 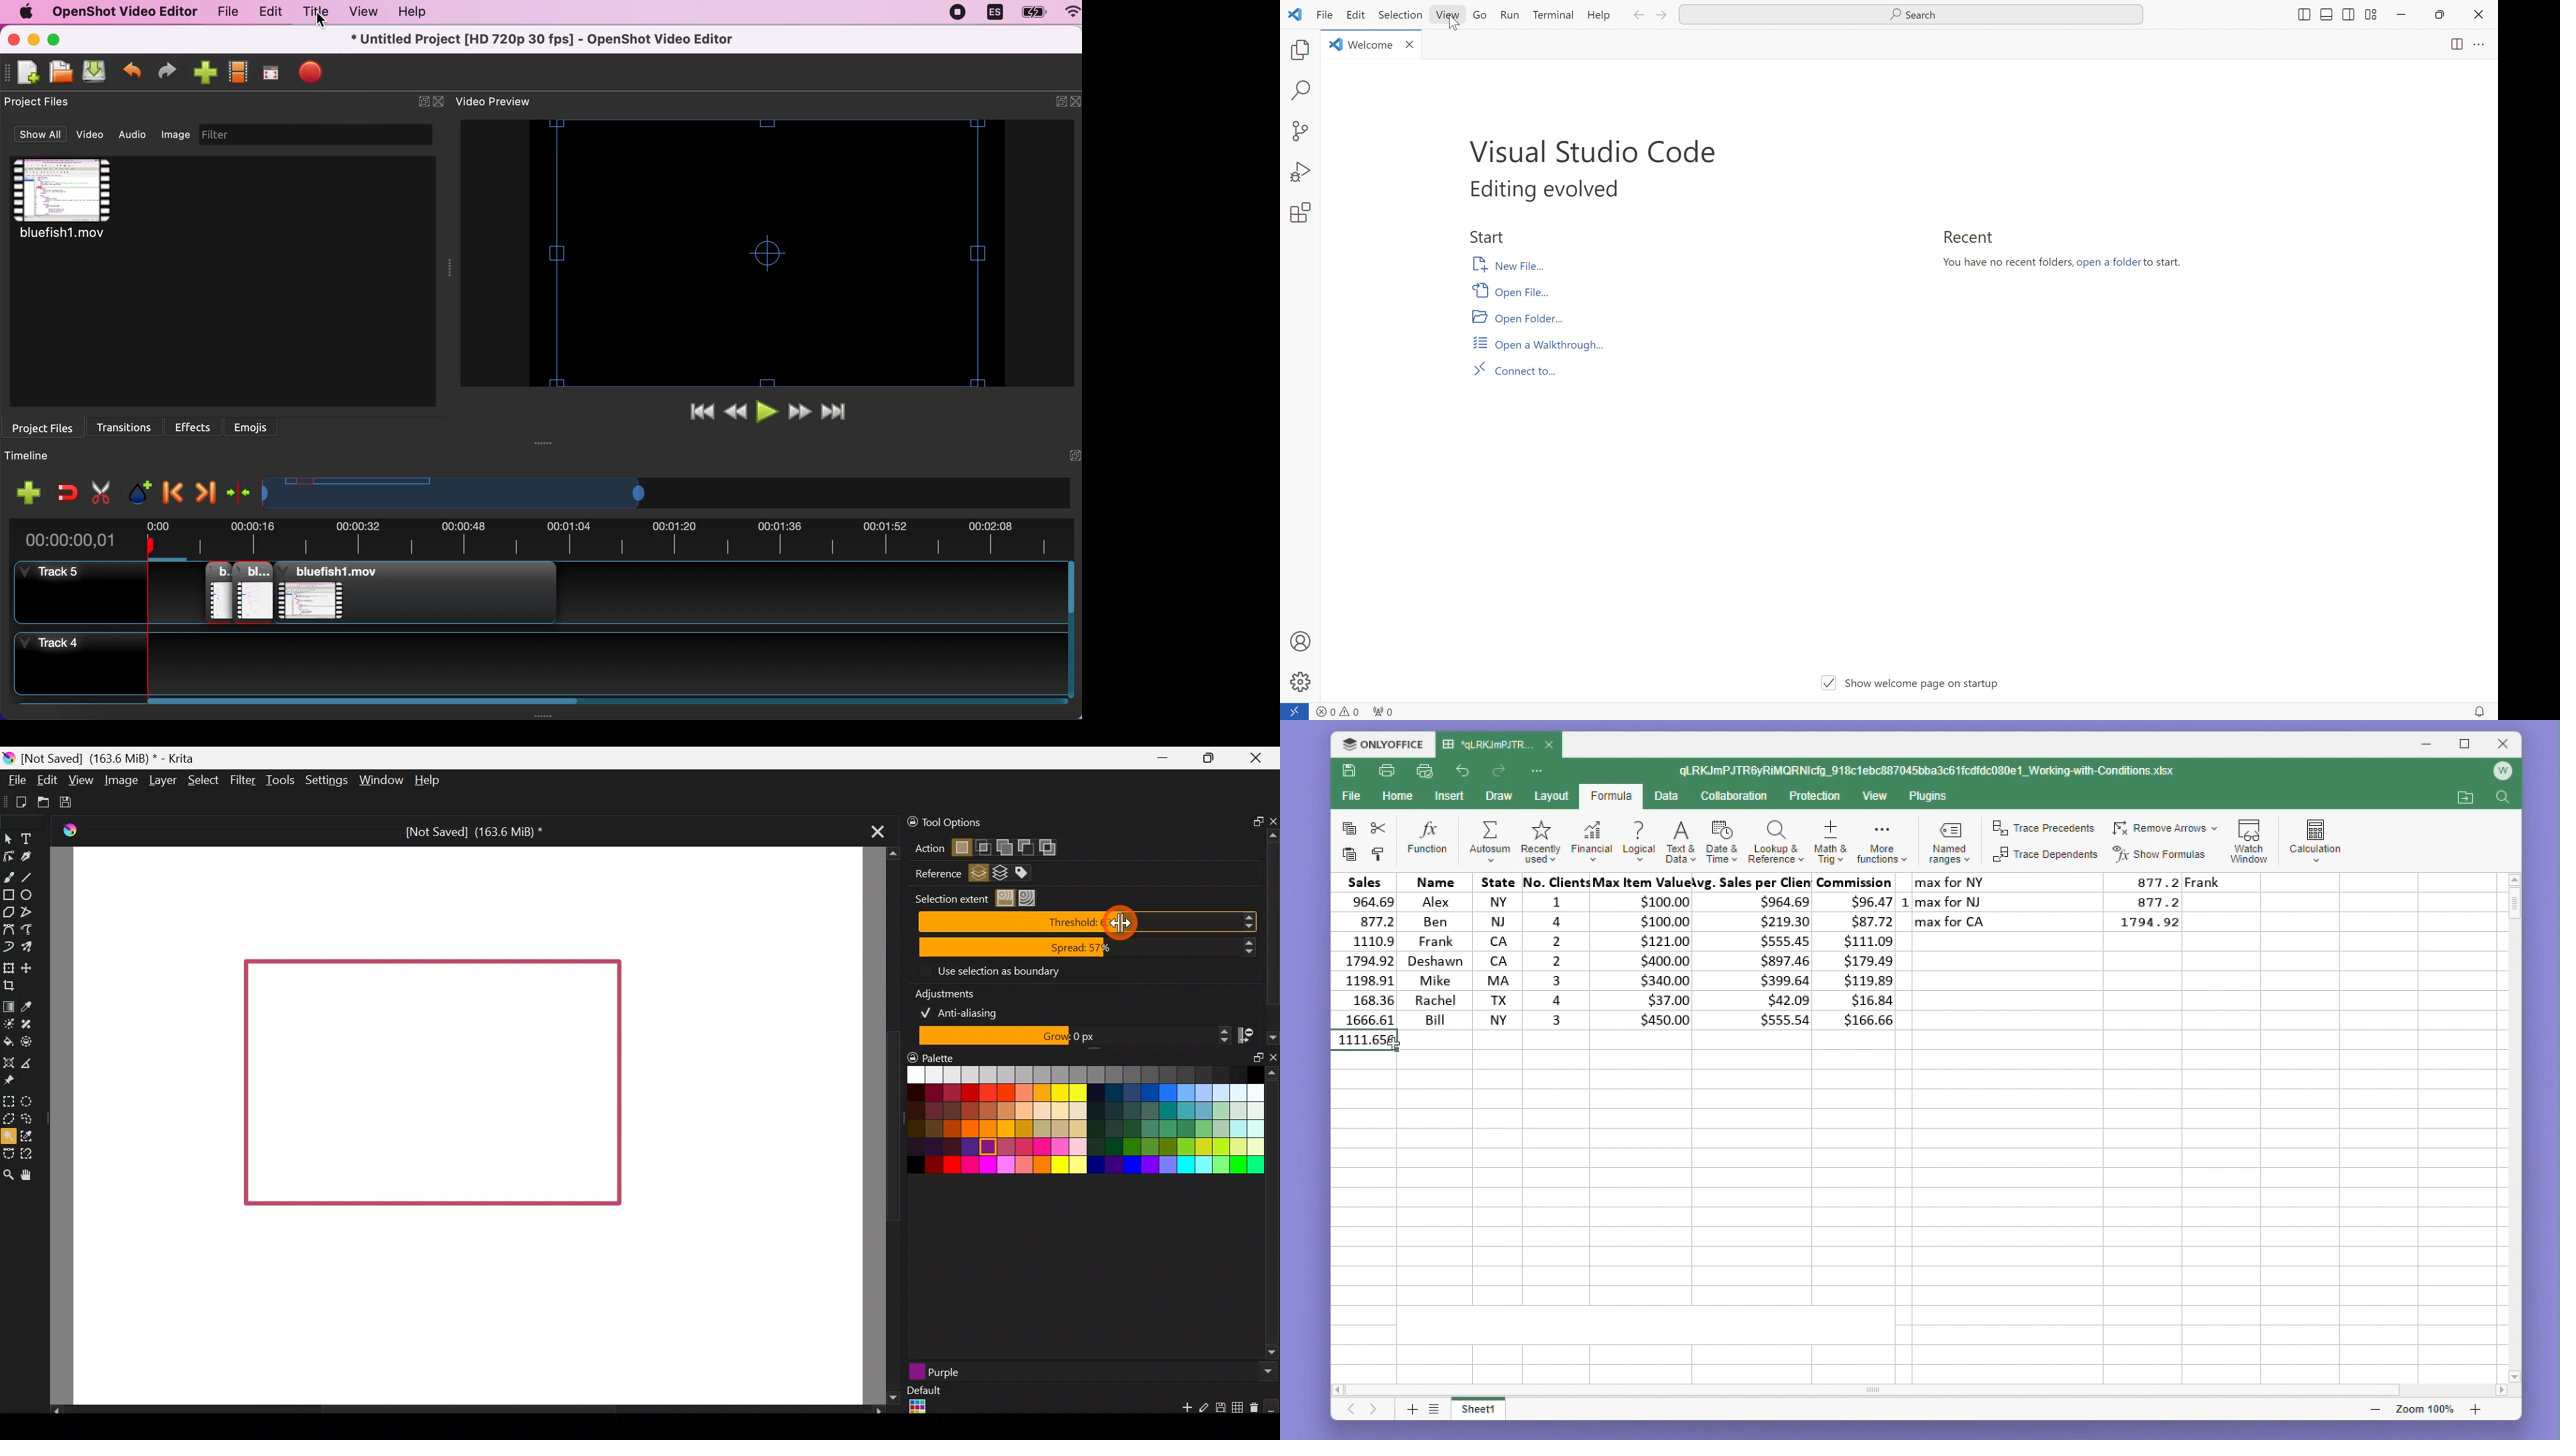 What do you see at coordinates (67, 492) in the screenshot?
I see `enable snapping` at bounding box center [67, 492].